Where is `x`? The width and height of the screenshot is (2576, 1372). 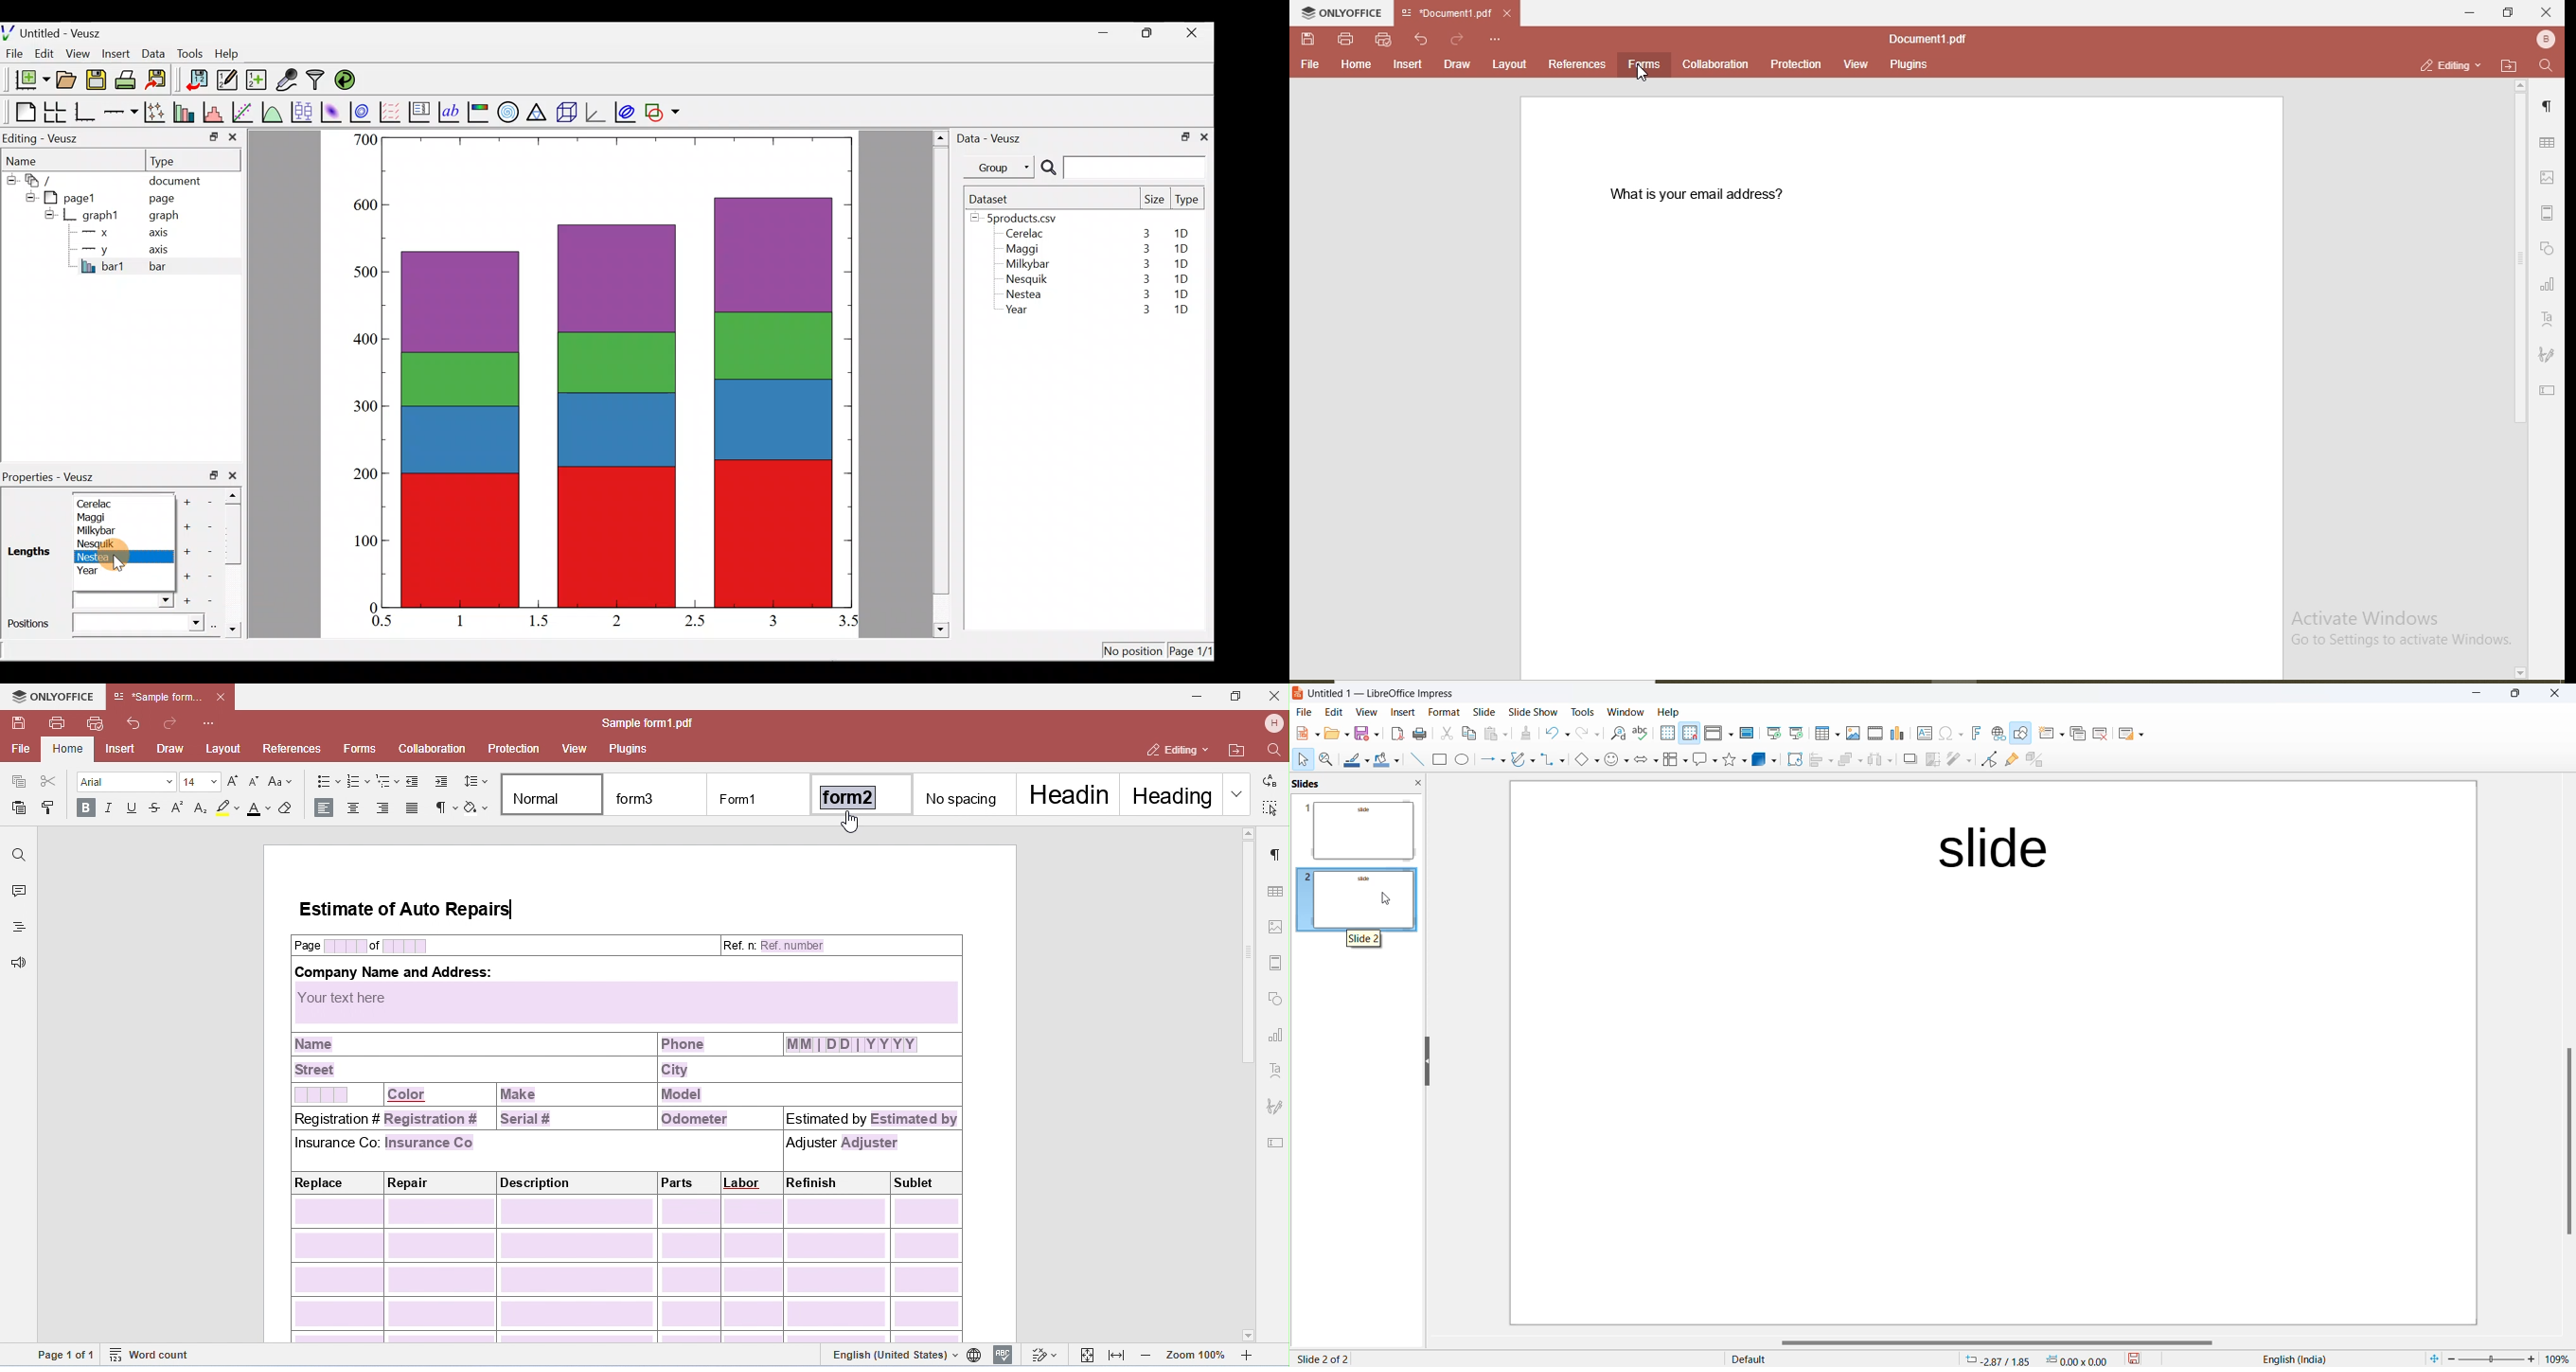 x is located at coordinates (98, 232).